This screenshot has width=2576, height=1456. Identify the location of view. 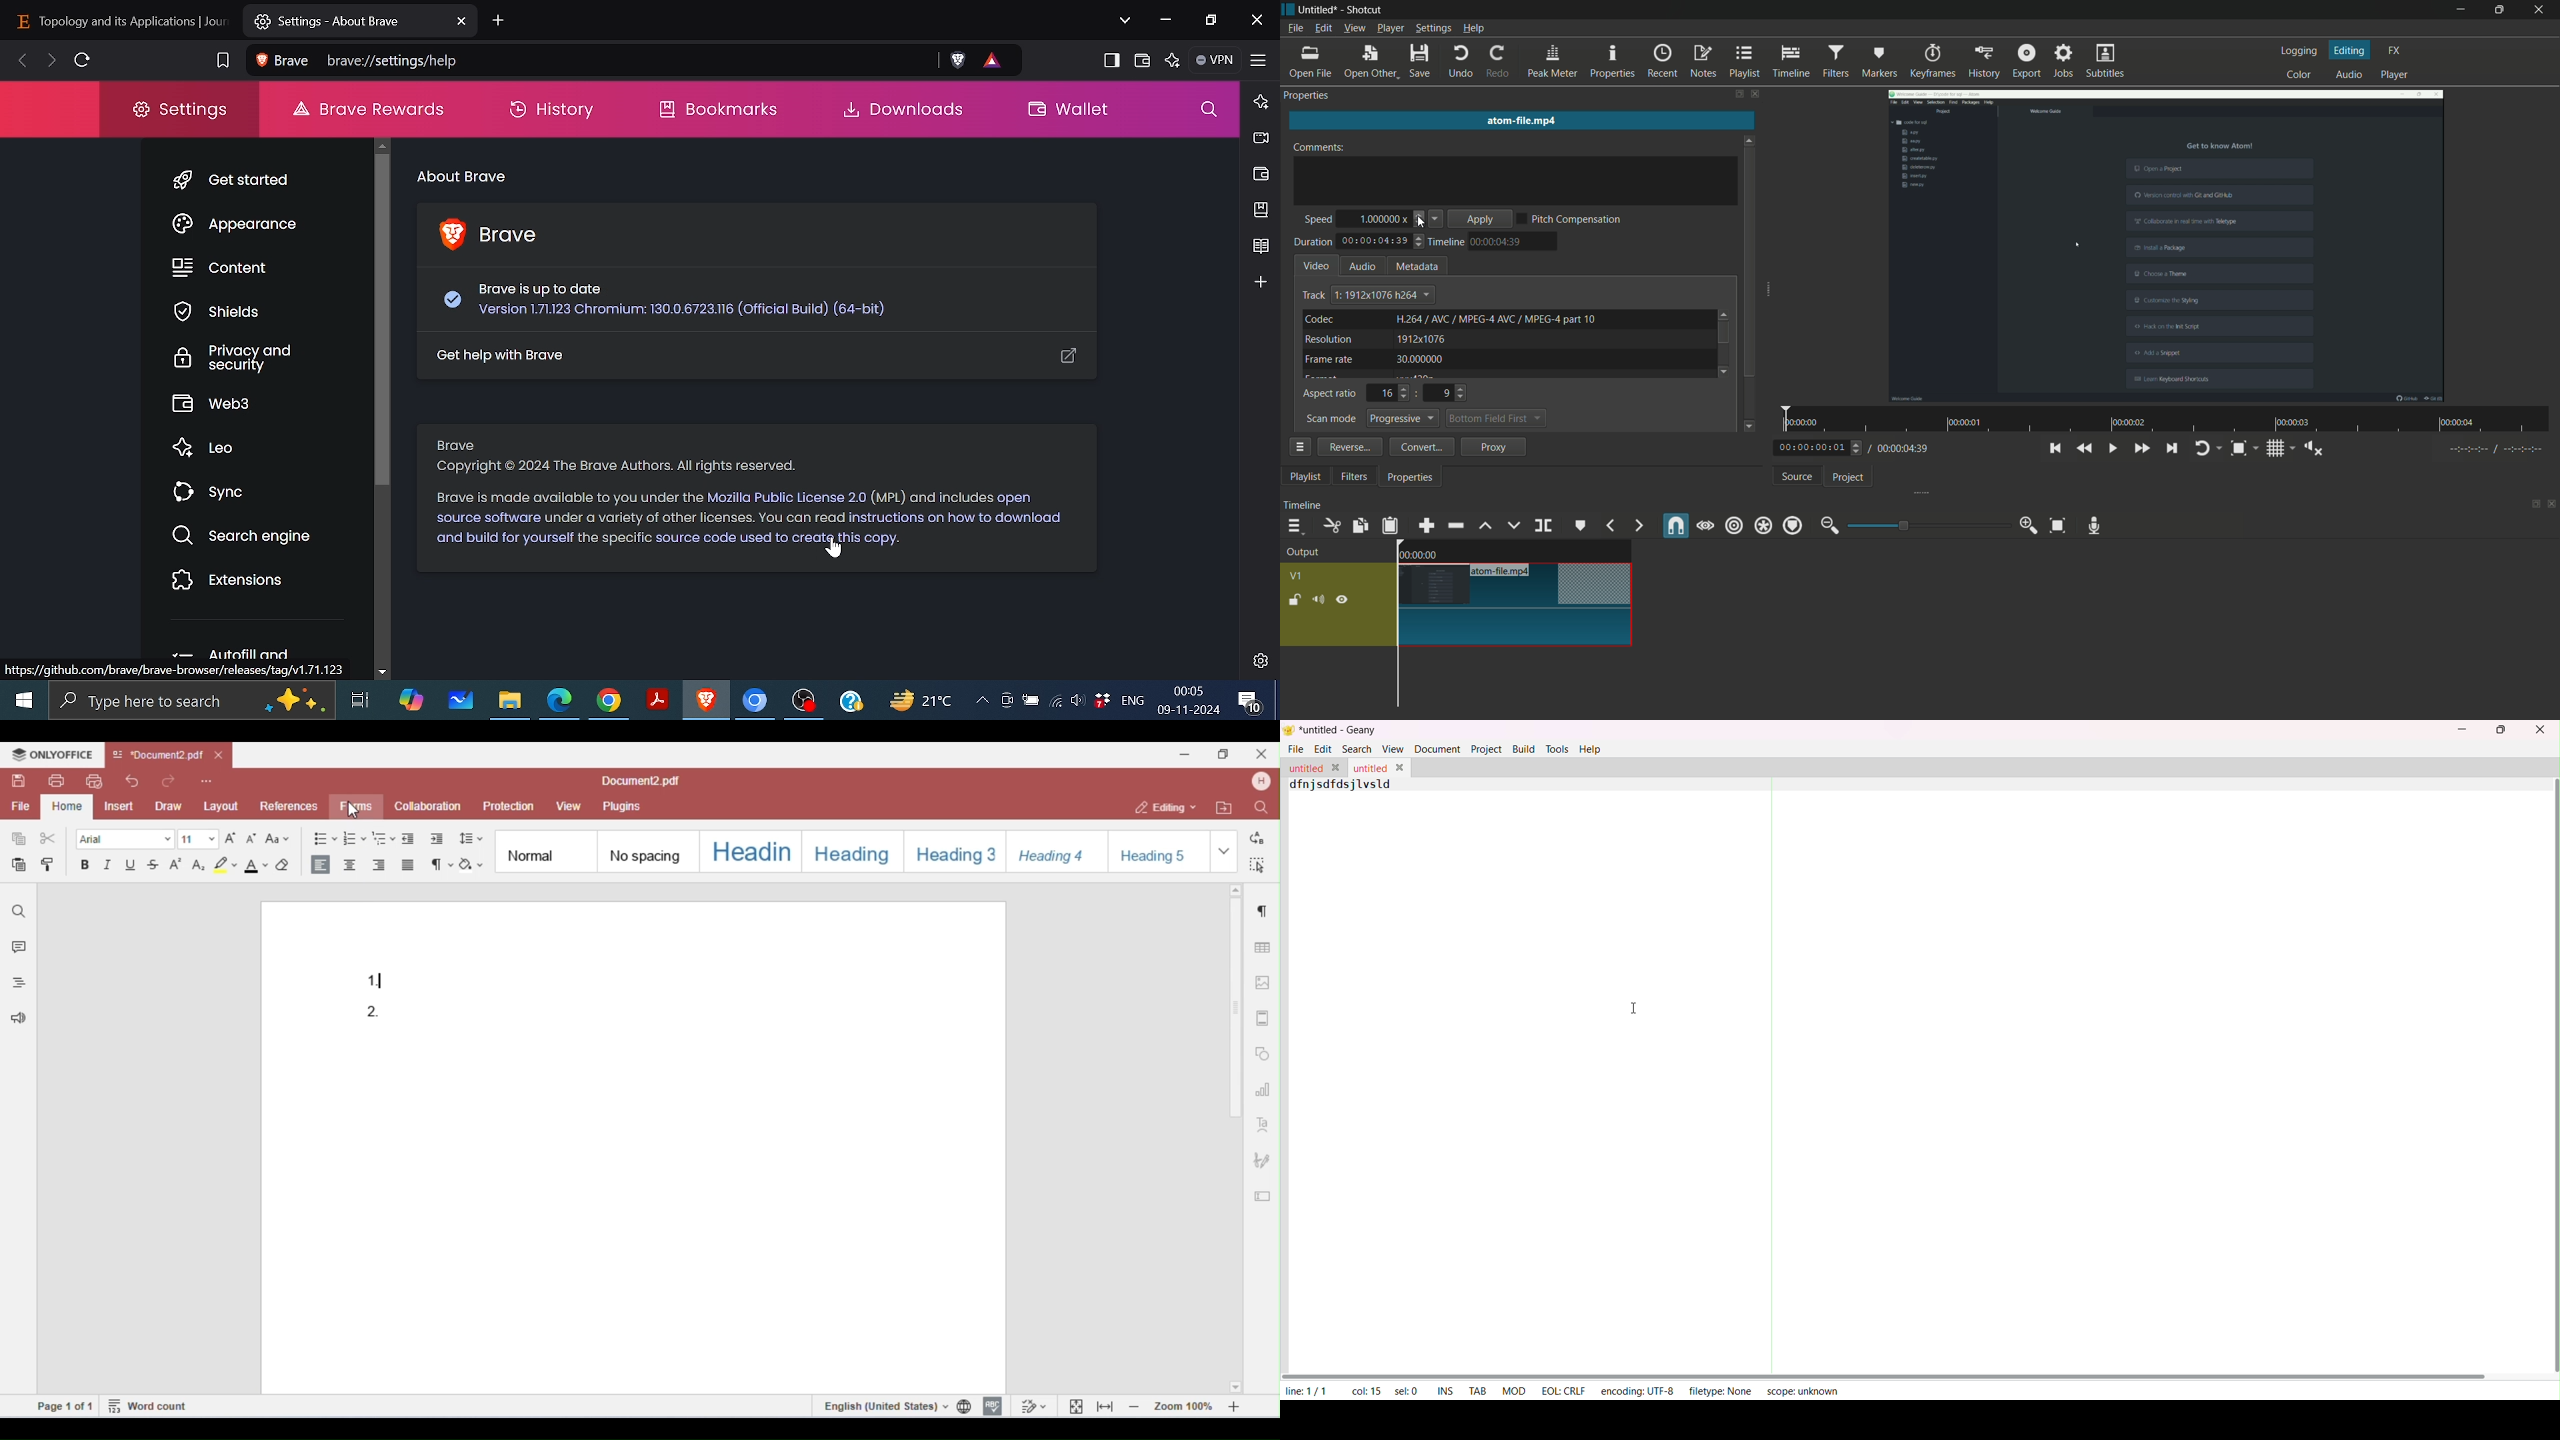
(1393, 748).